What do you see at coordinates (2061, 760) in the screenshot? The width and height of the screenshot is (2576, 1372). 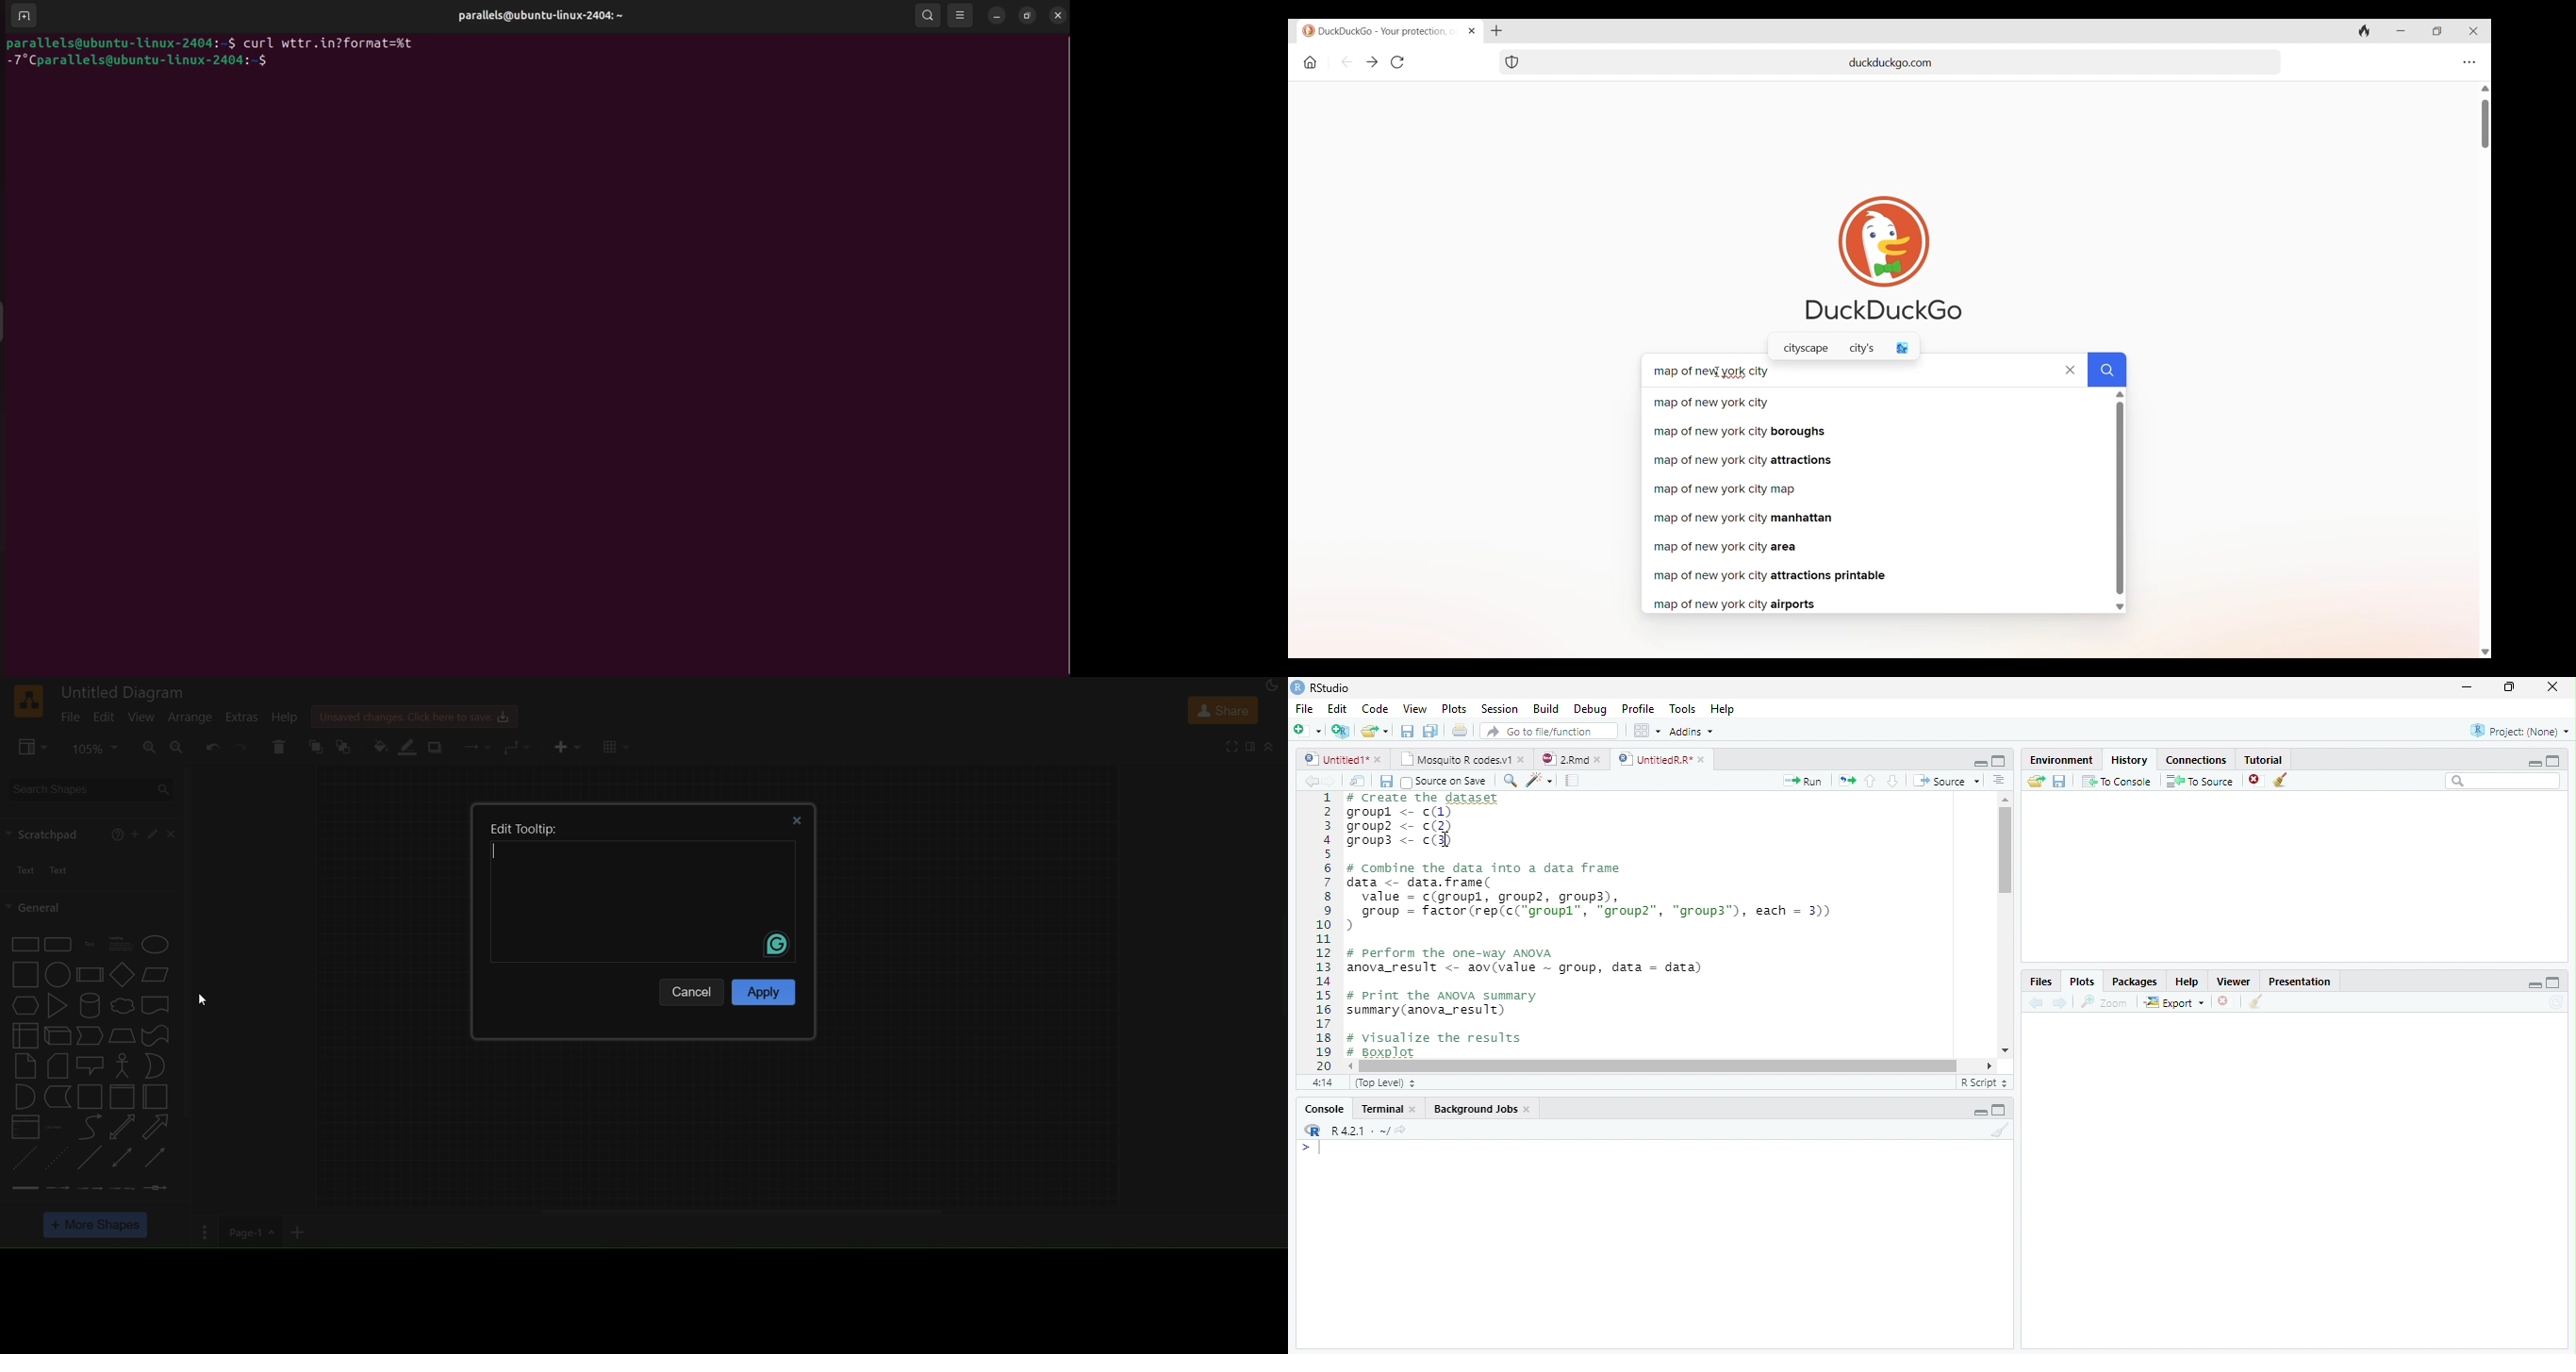 I see `Environment` at bounding box center [2061, 760].